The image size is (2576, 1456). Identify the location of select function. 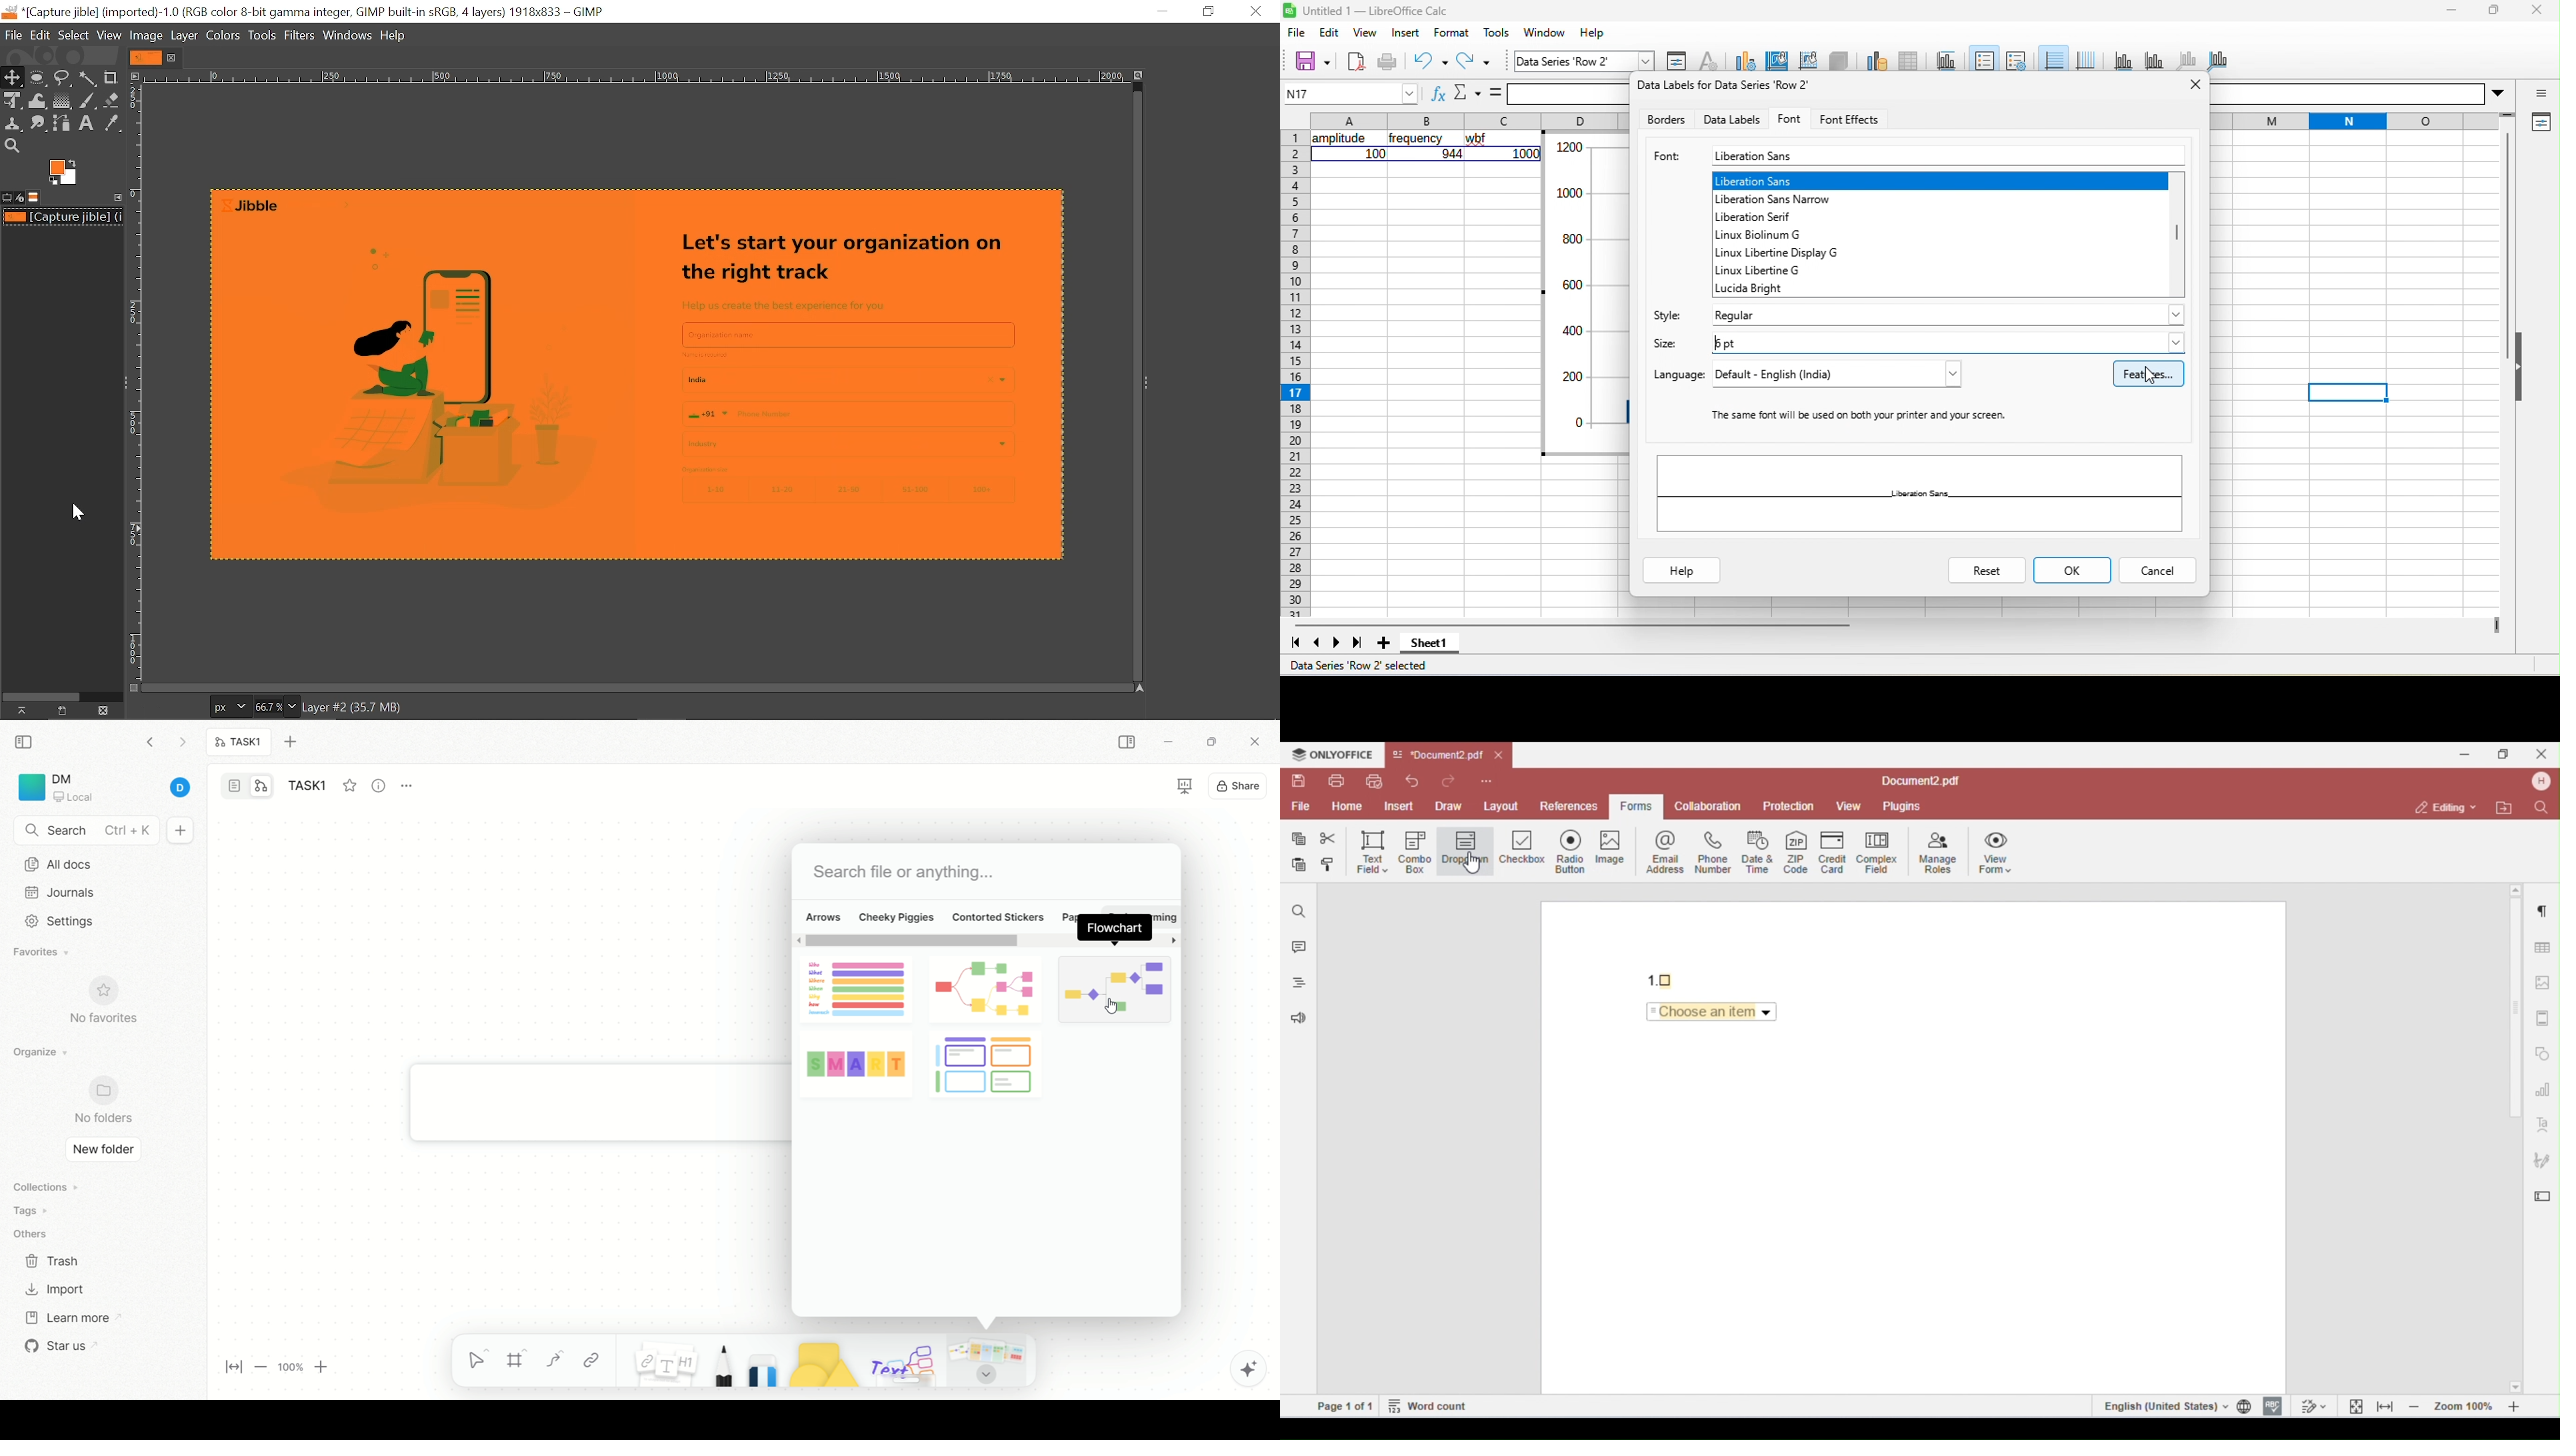
(1466, 95).